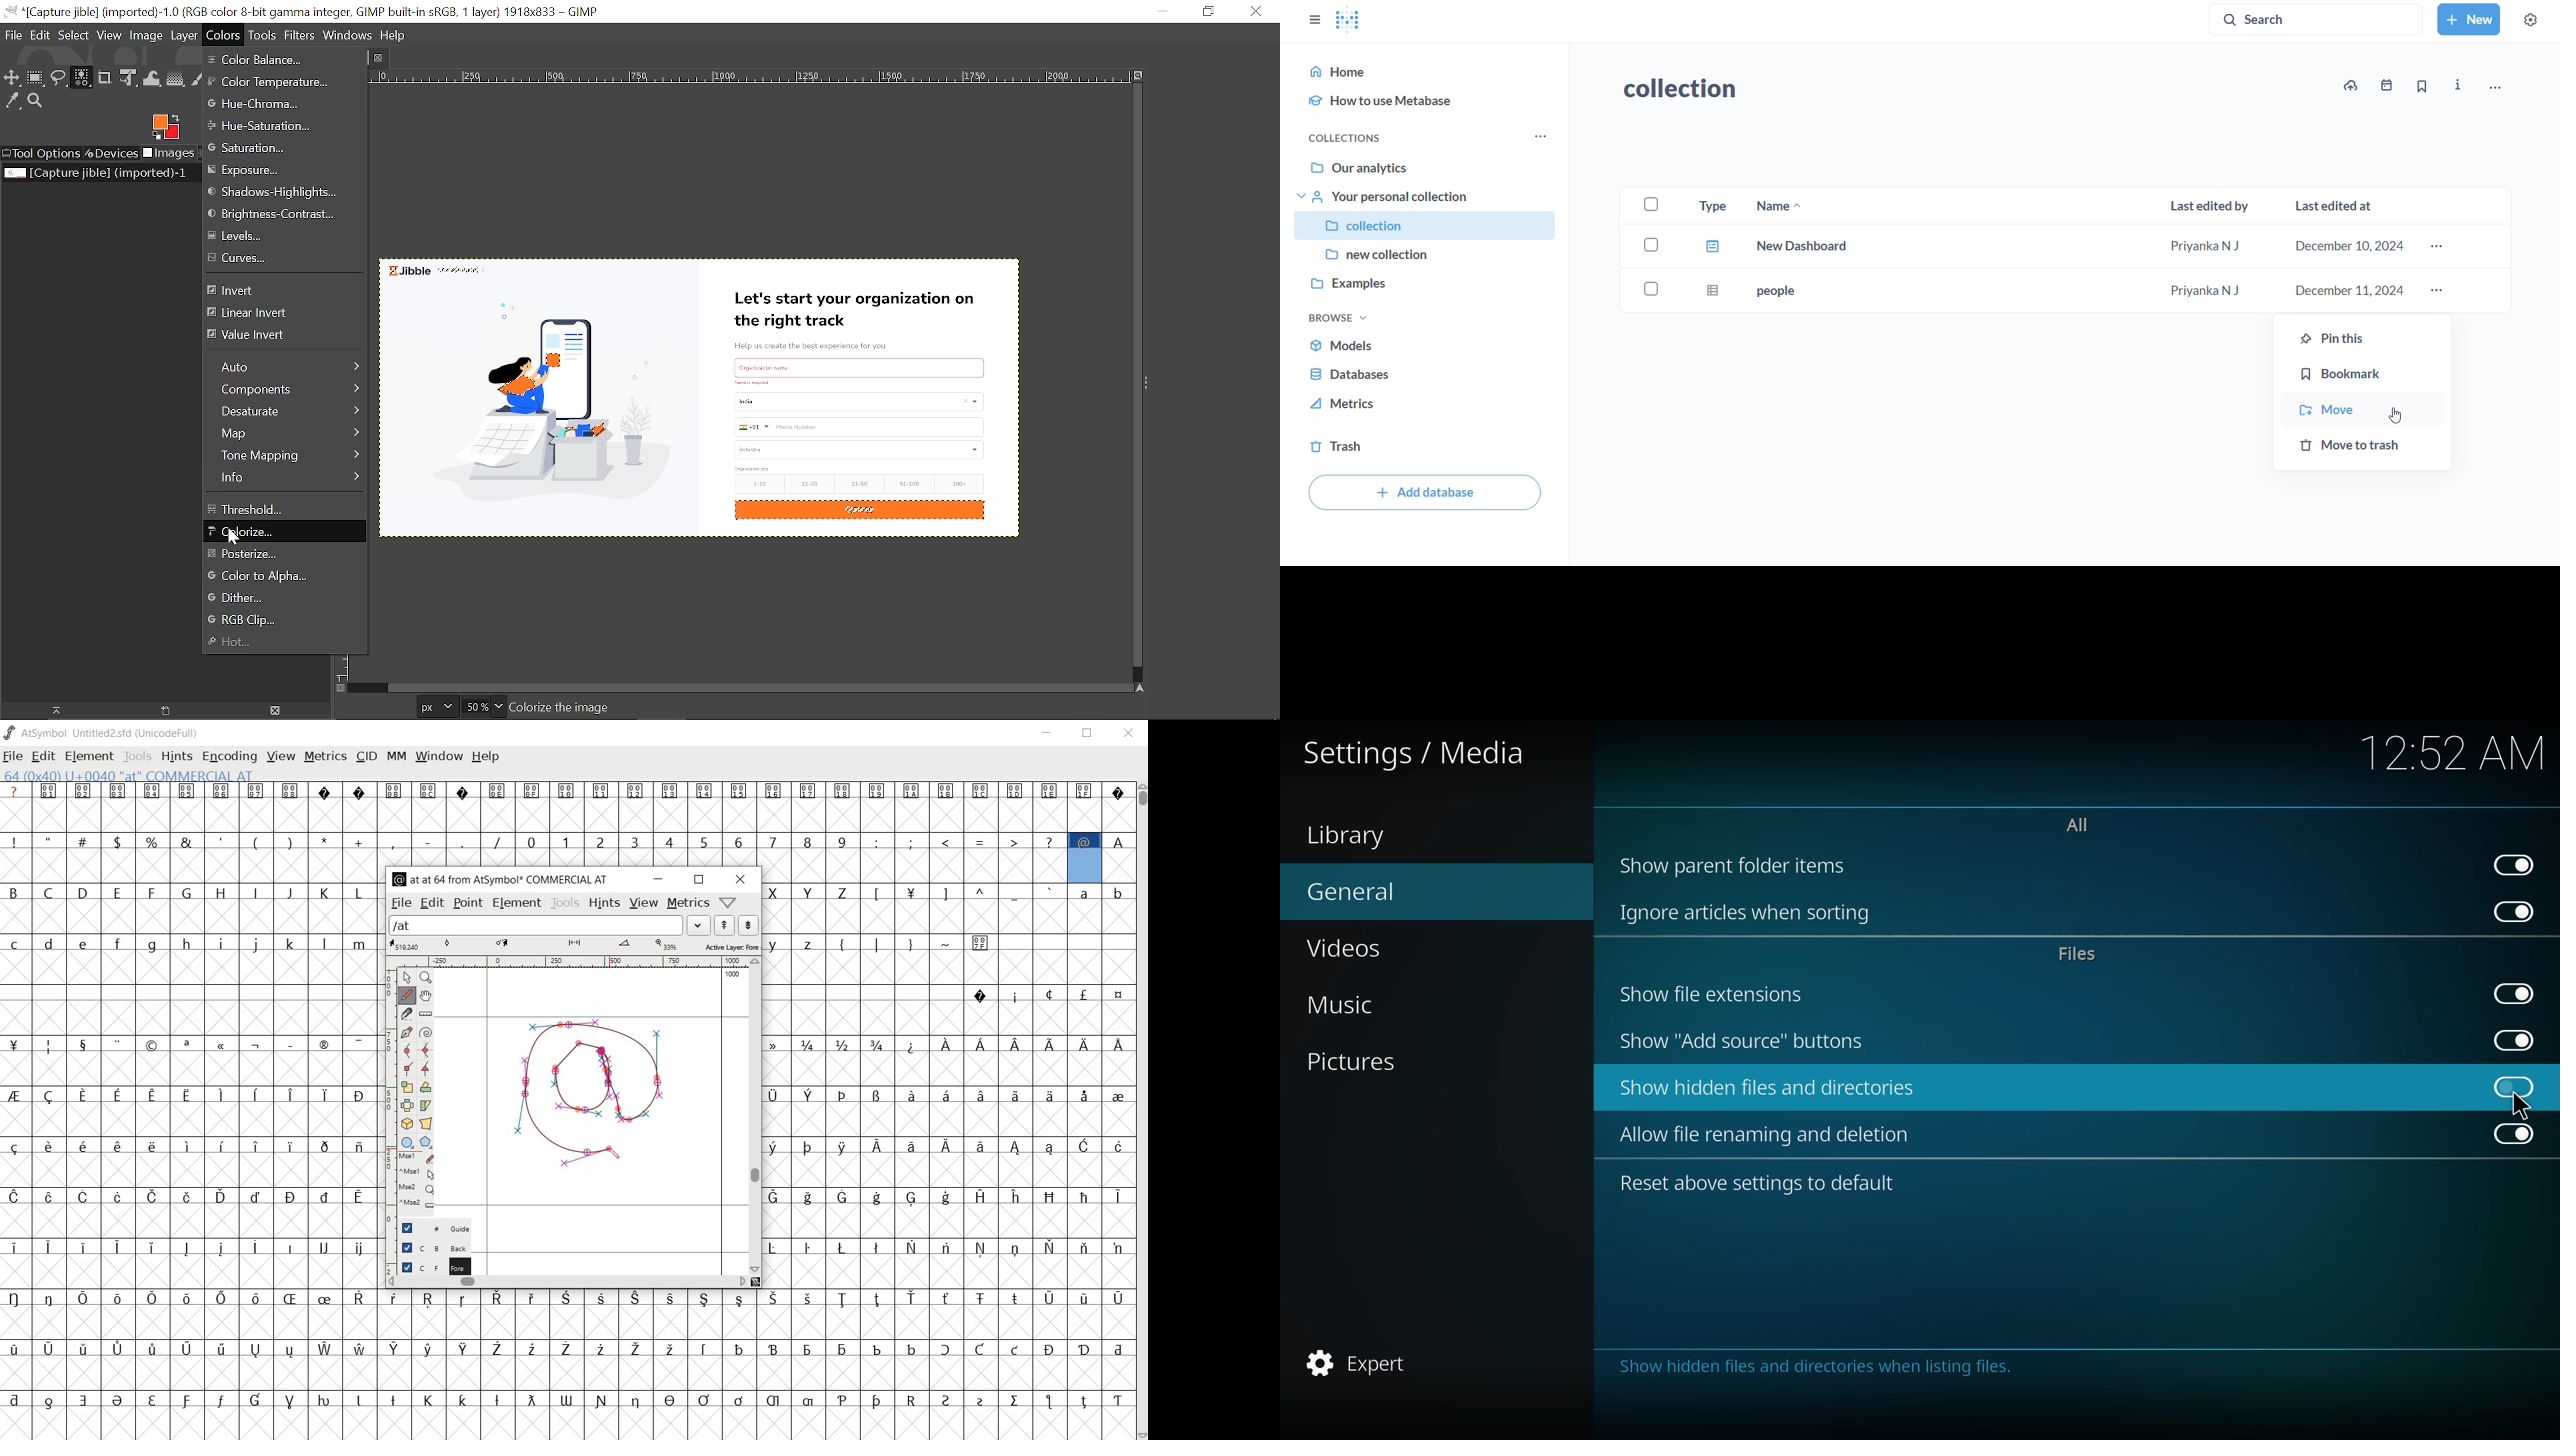 This screenshot has height=1456, width=2576. I want to click on point, so click(468, 904).